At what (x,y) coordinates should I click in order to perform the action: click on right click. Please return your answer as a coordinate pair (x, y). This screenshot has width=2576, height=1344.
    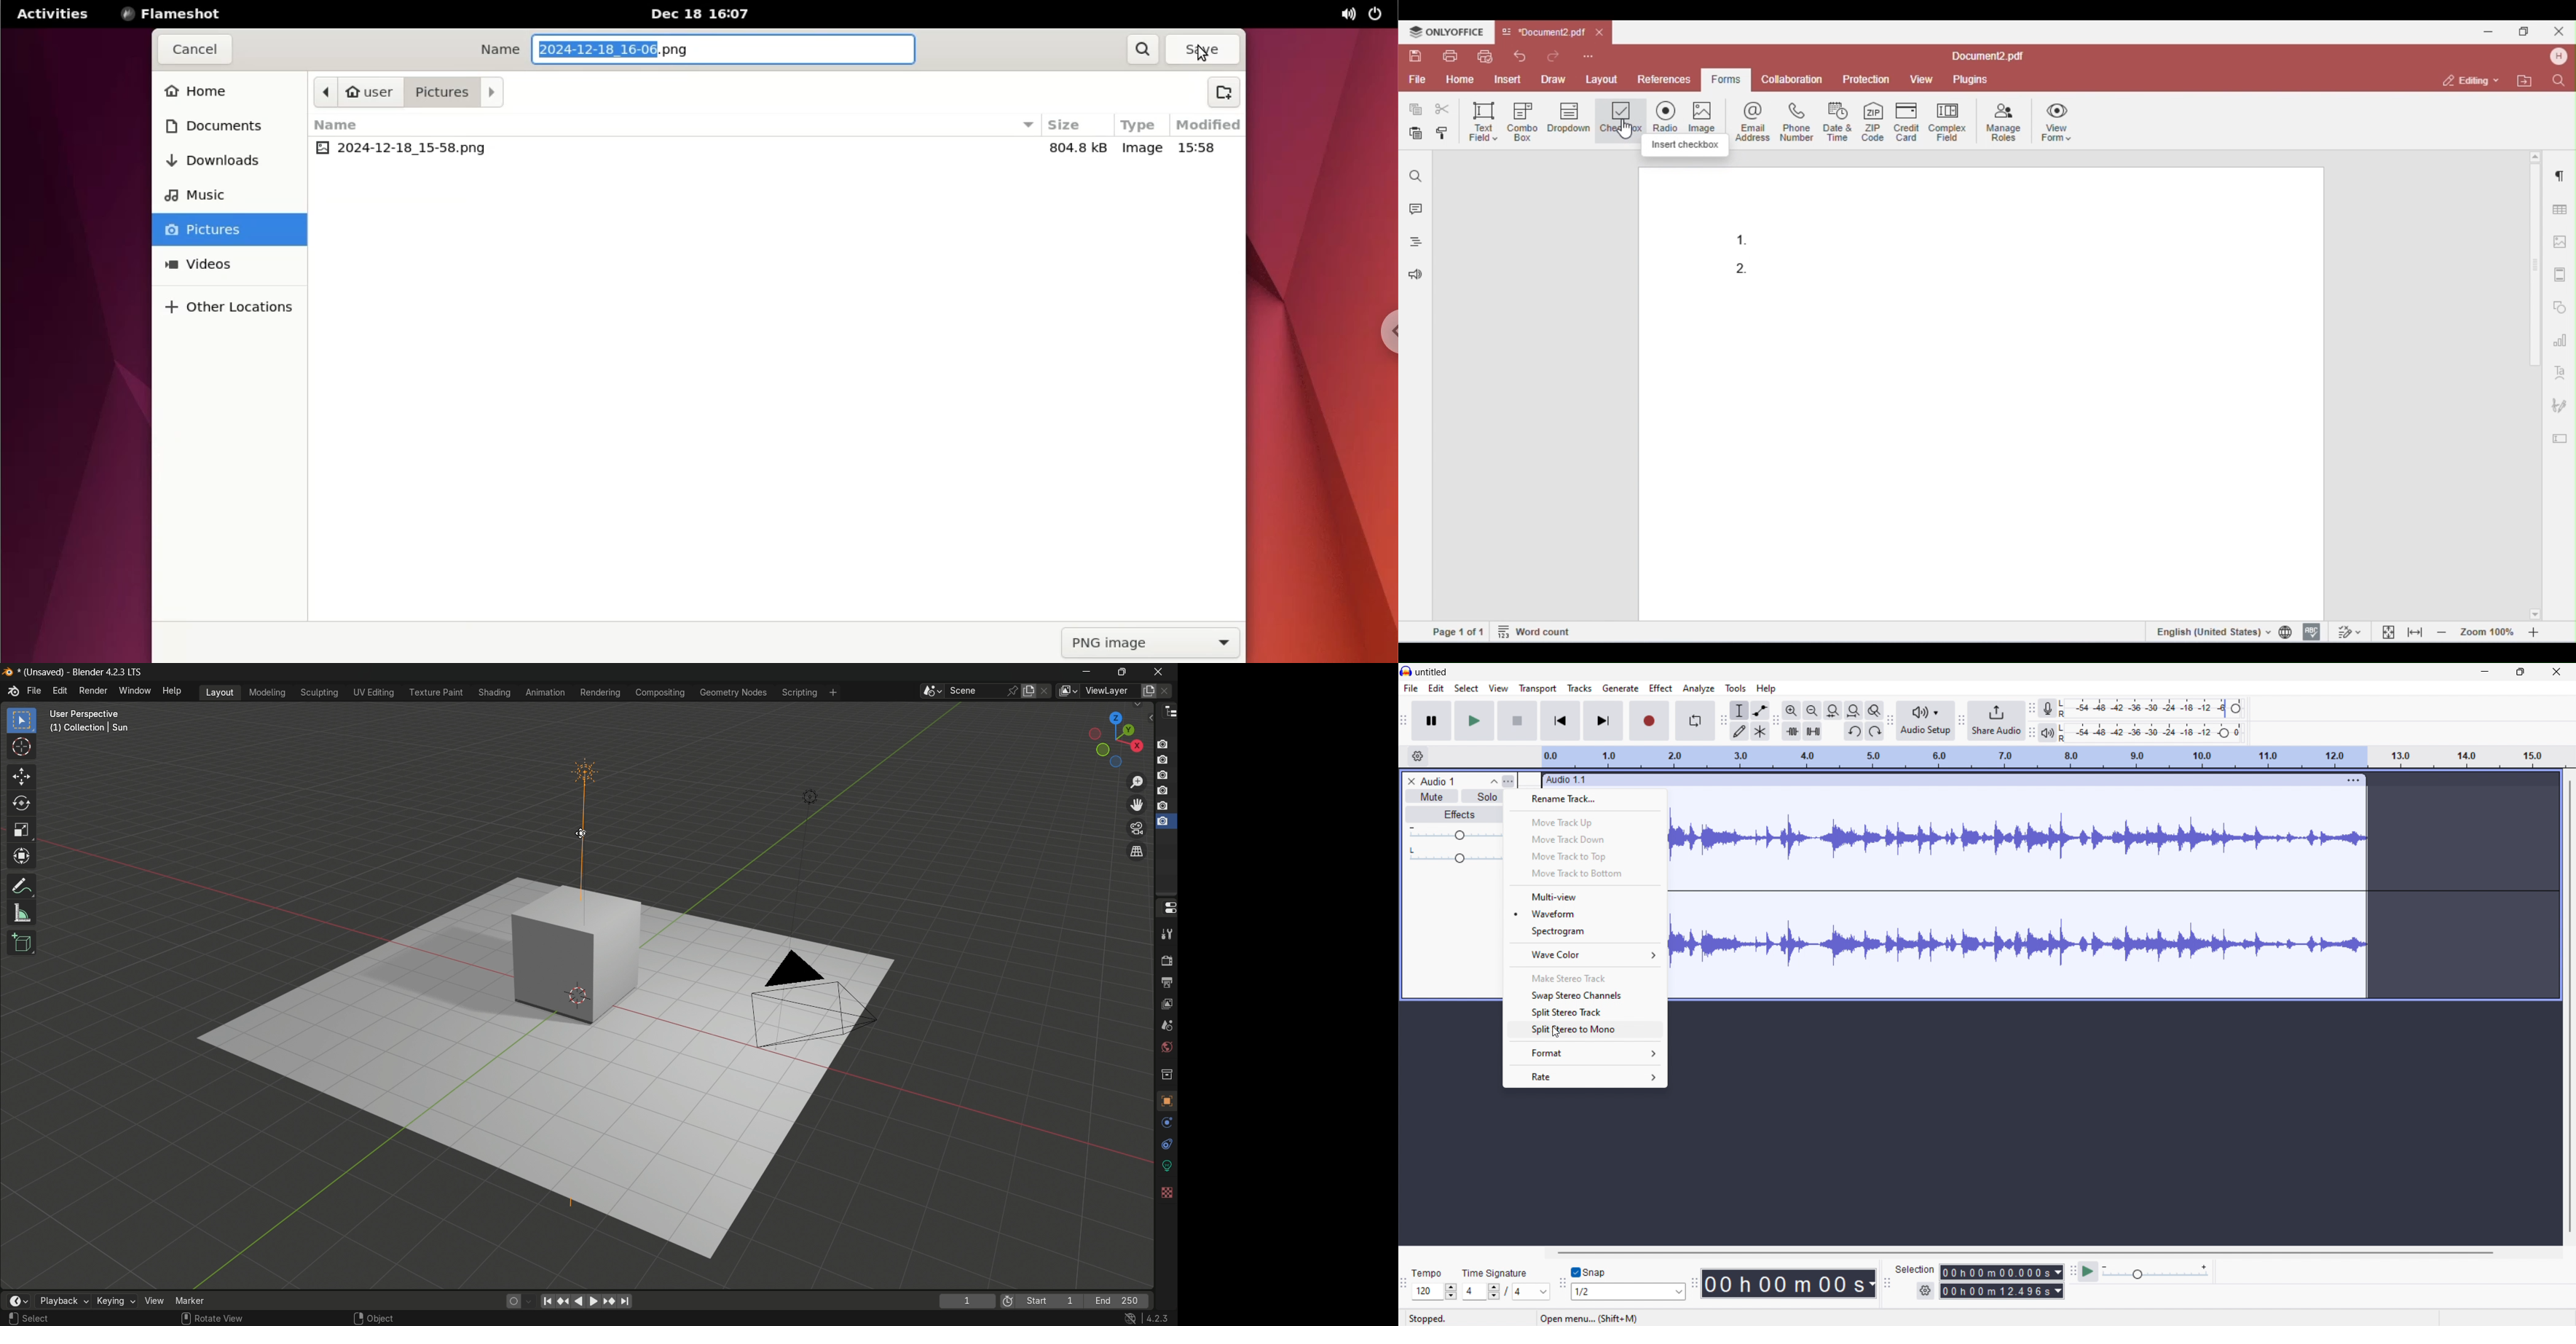
    Looking at the image, I should click on (357, 1318).